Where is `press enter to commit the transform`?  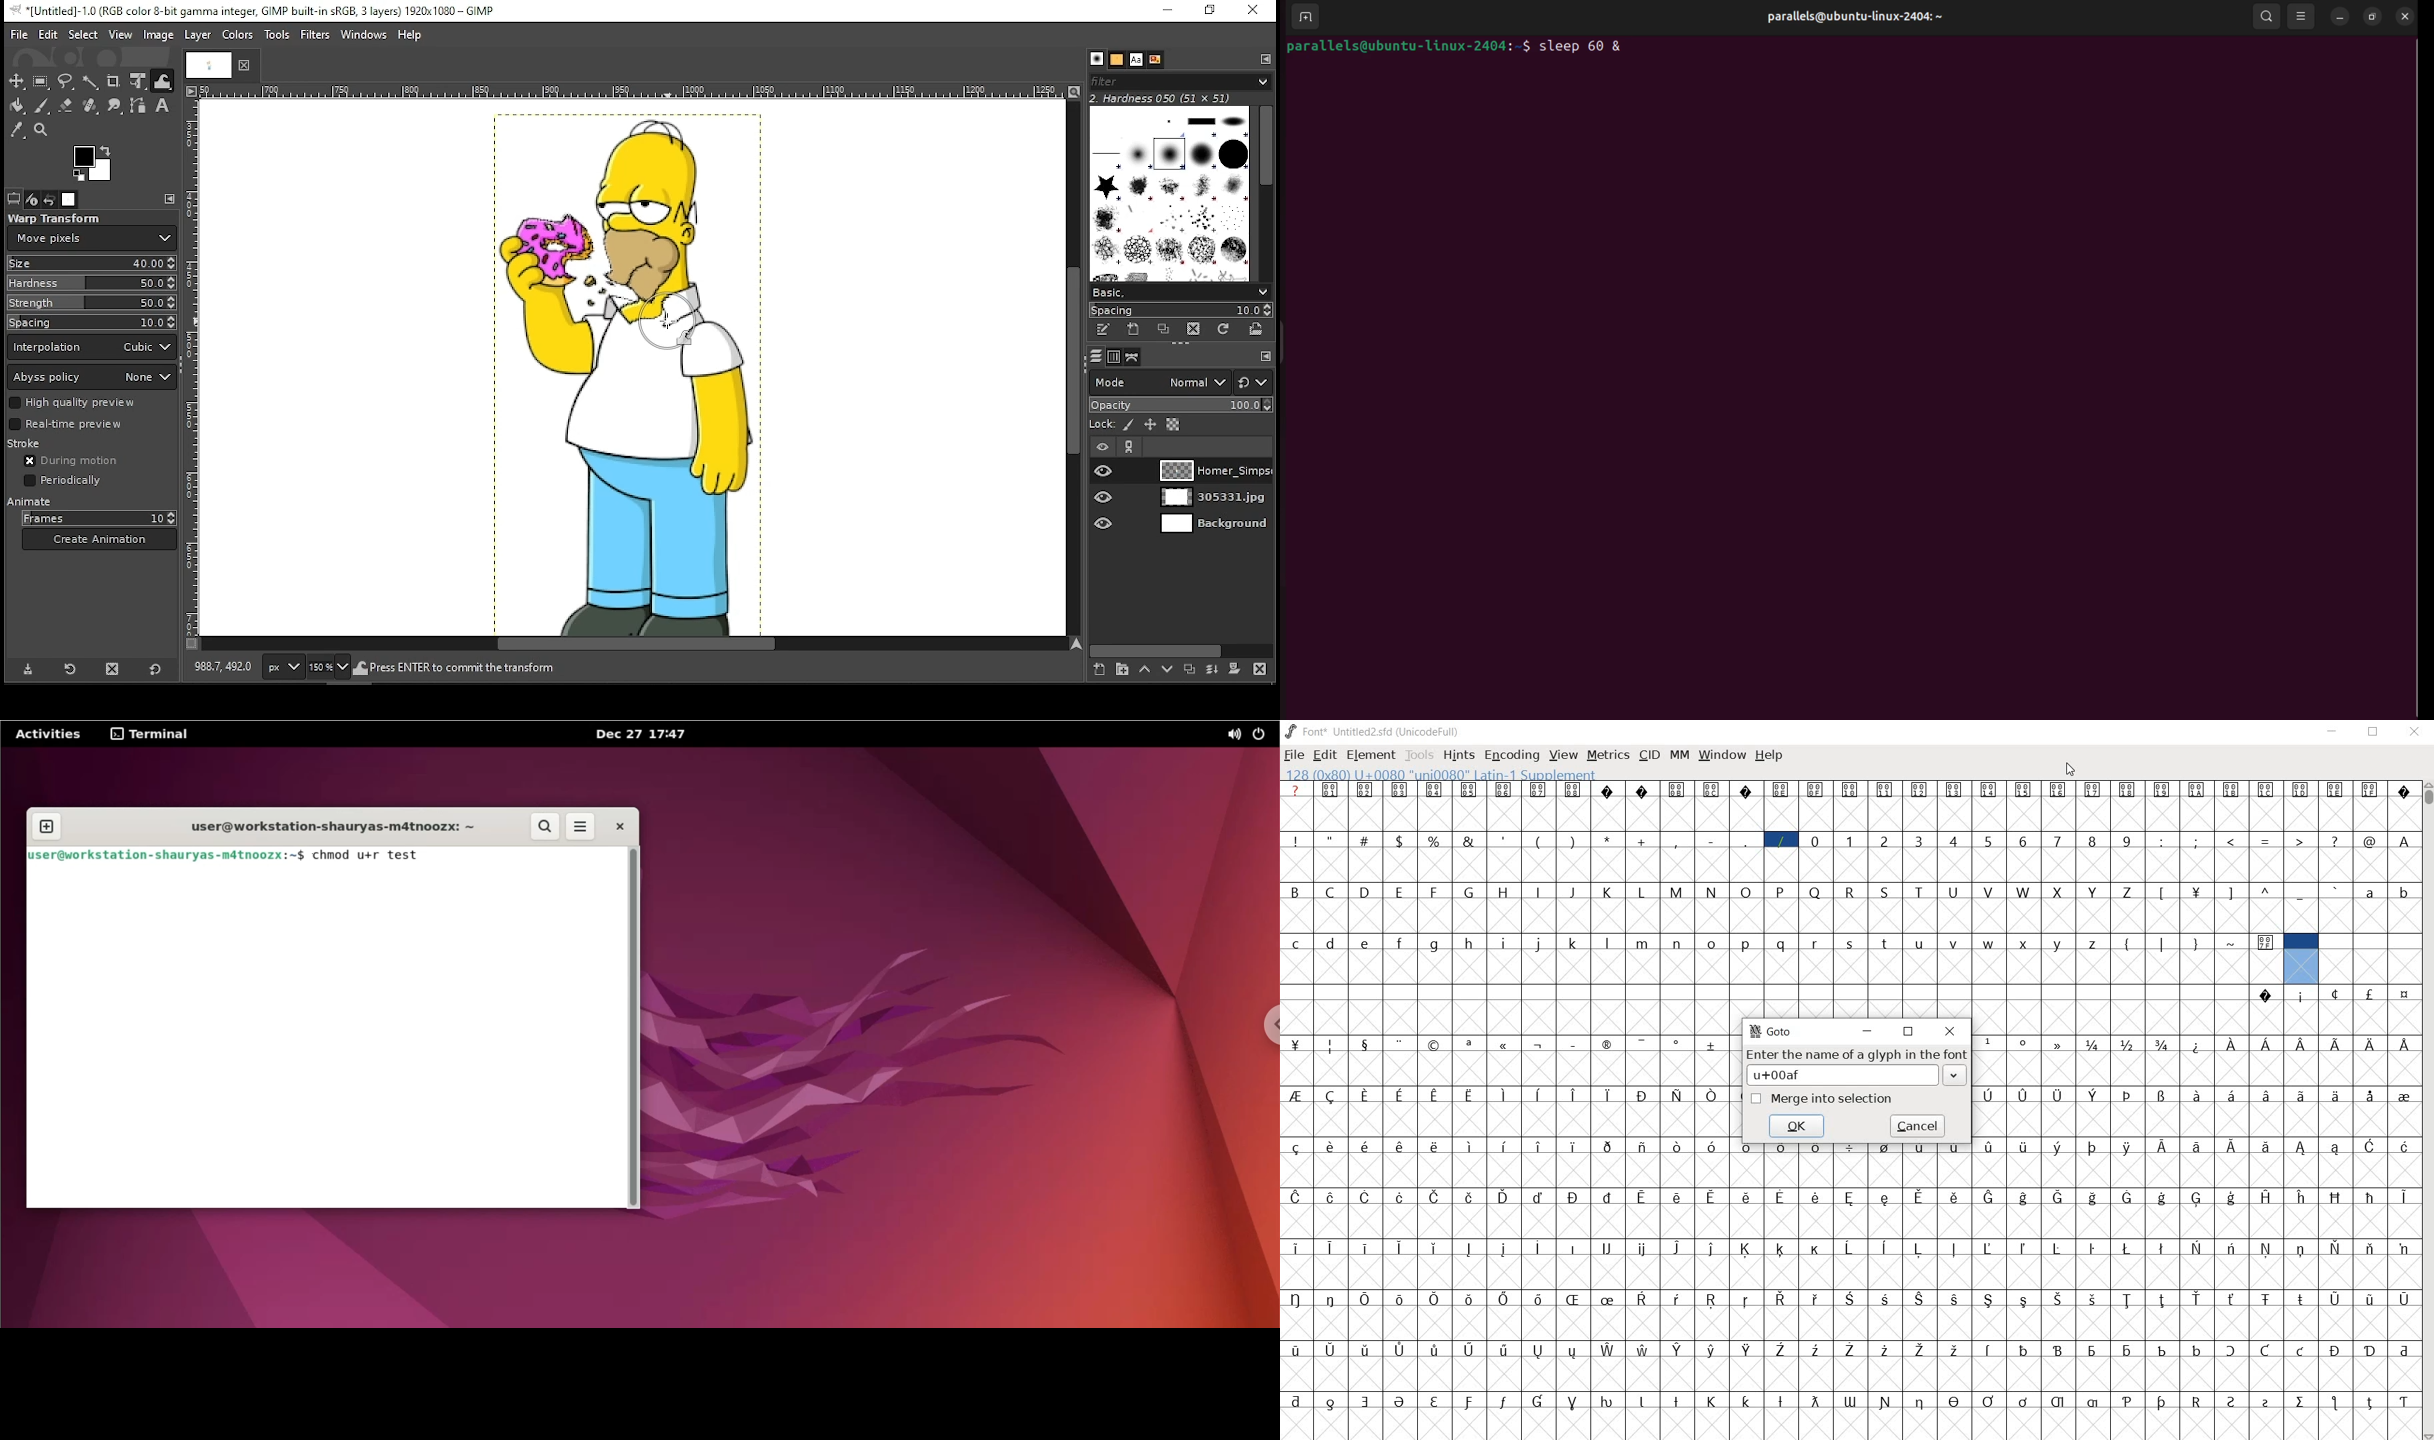 press enter to commit the transform is located at coordinates (463, 670).